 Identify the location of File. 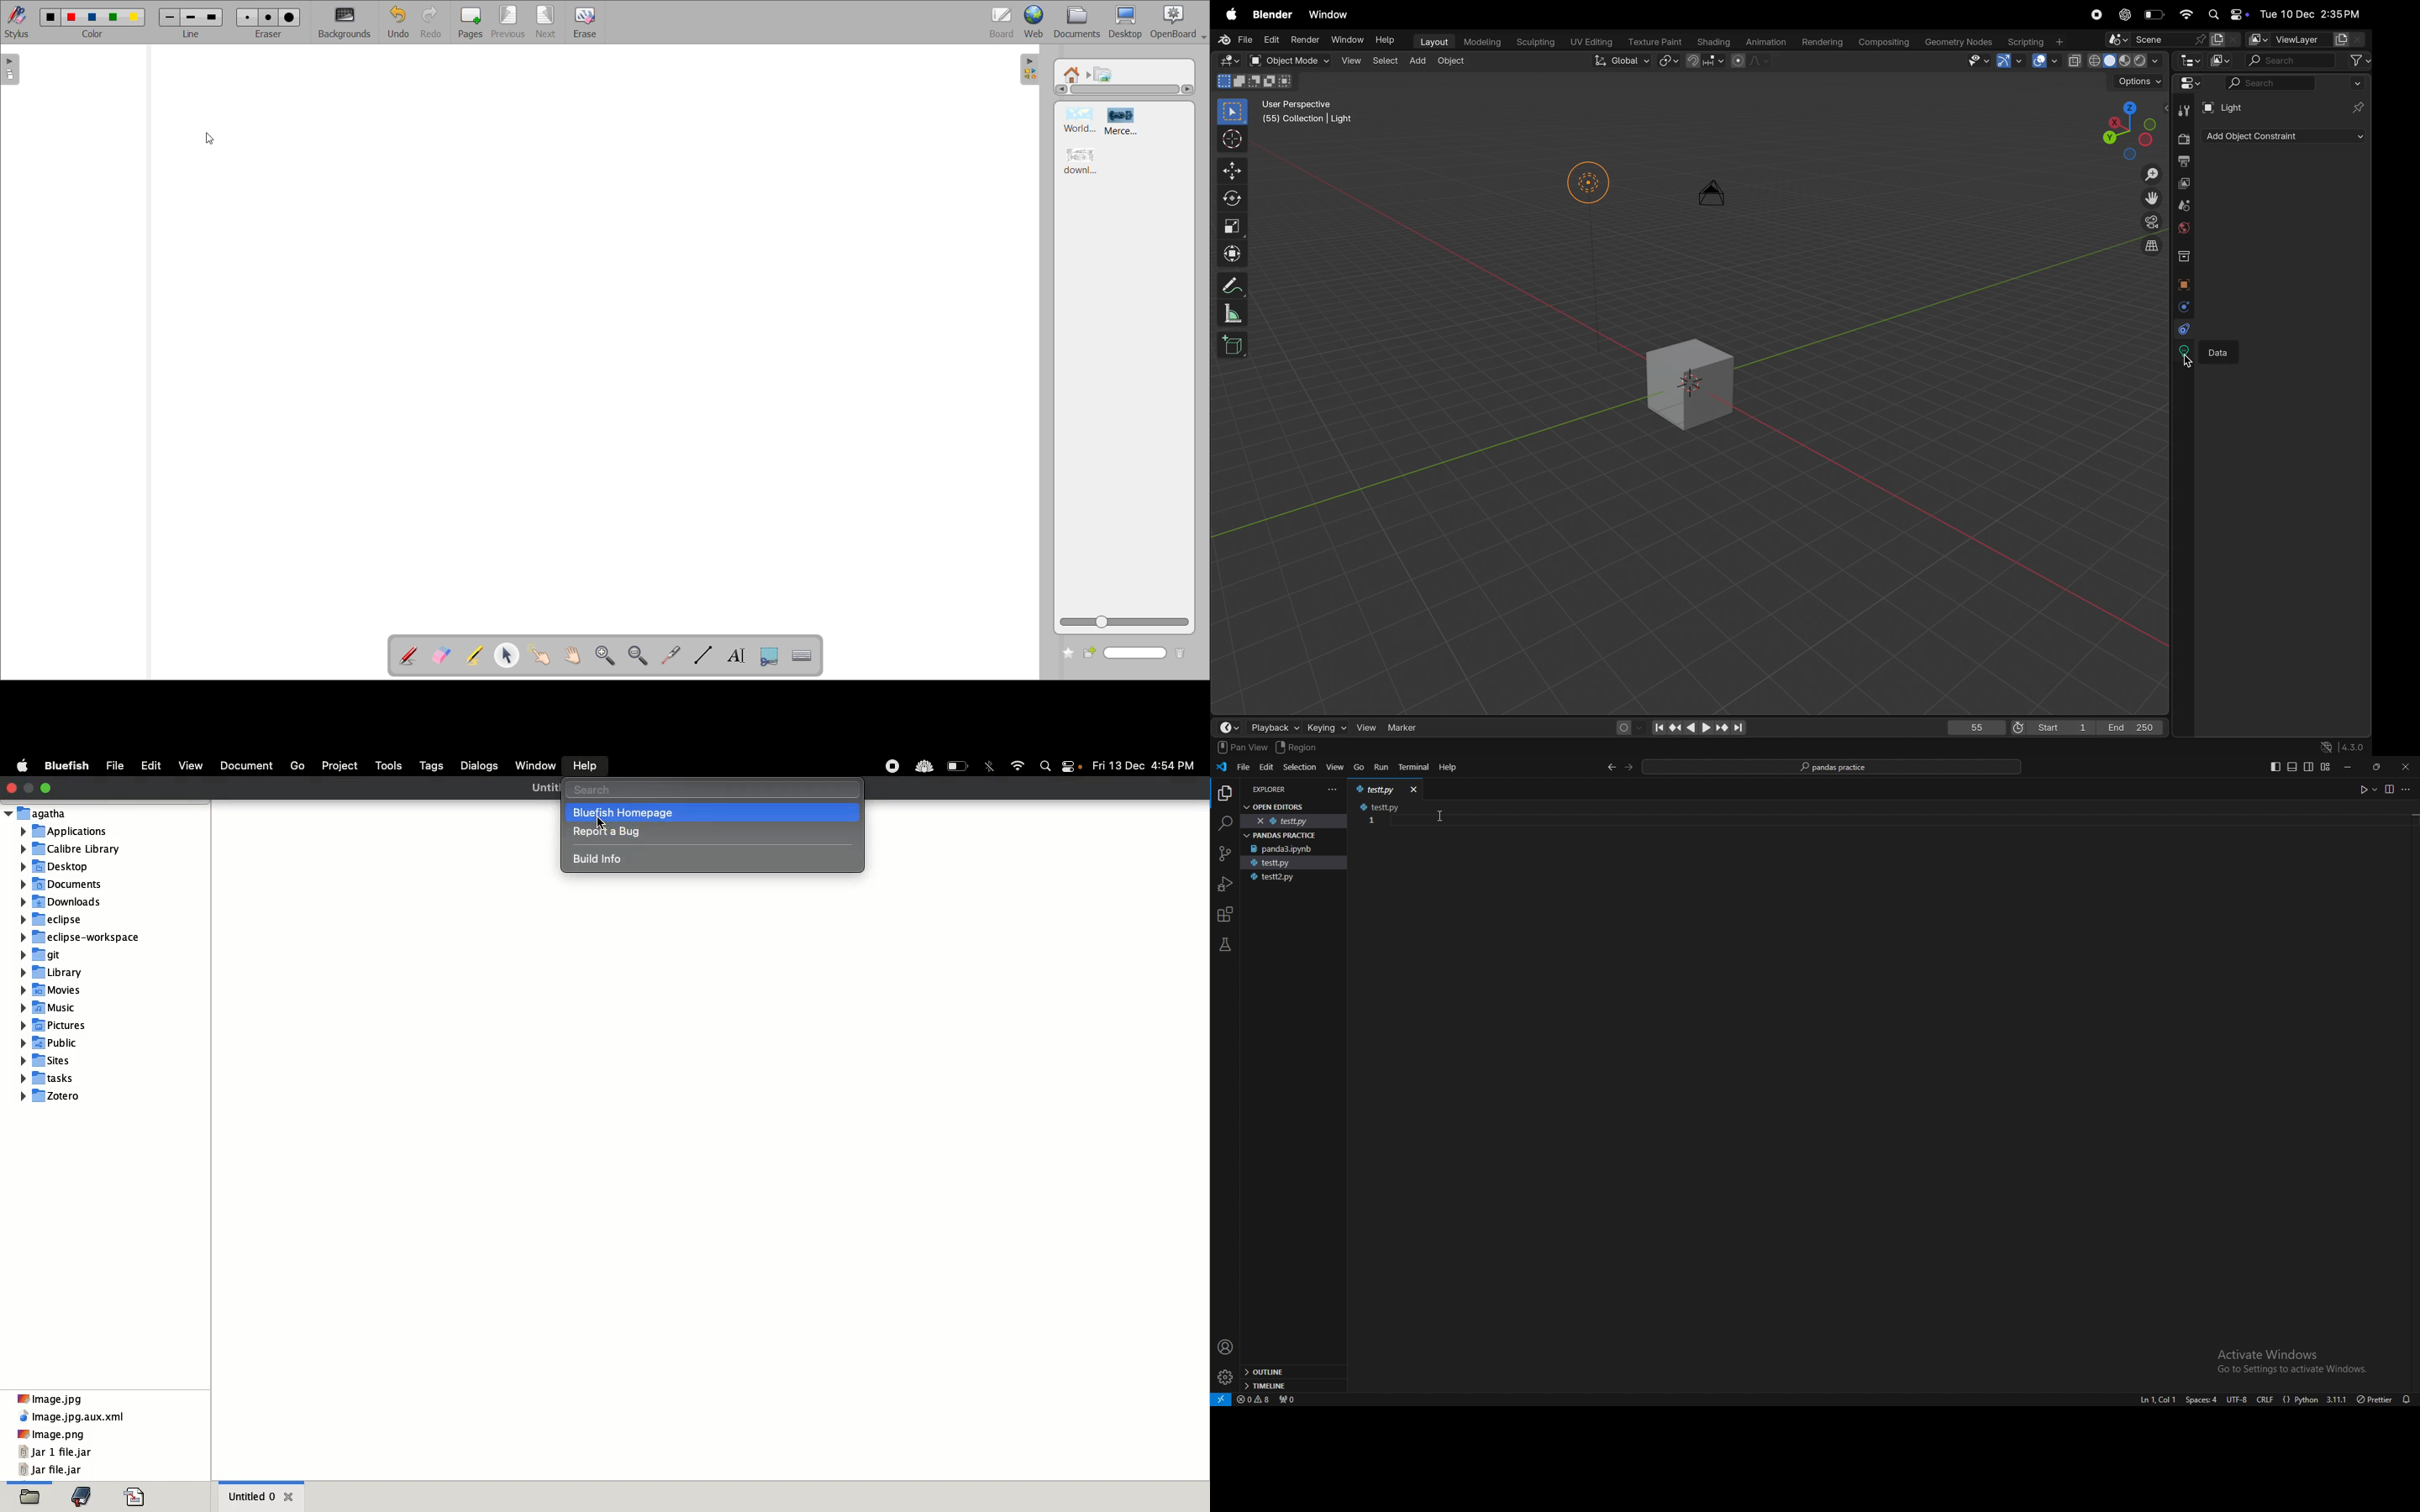
(1233, 40).